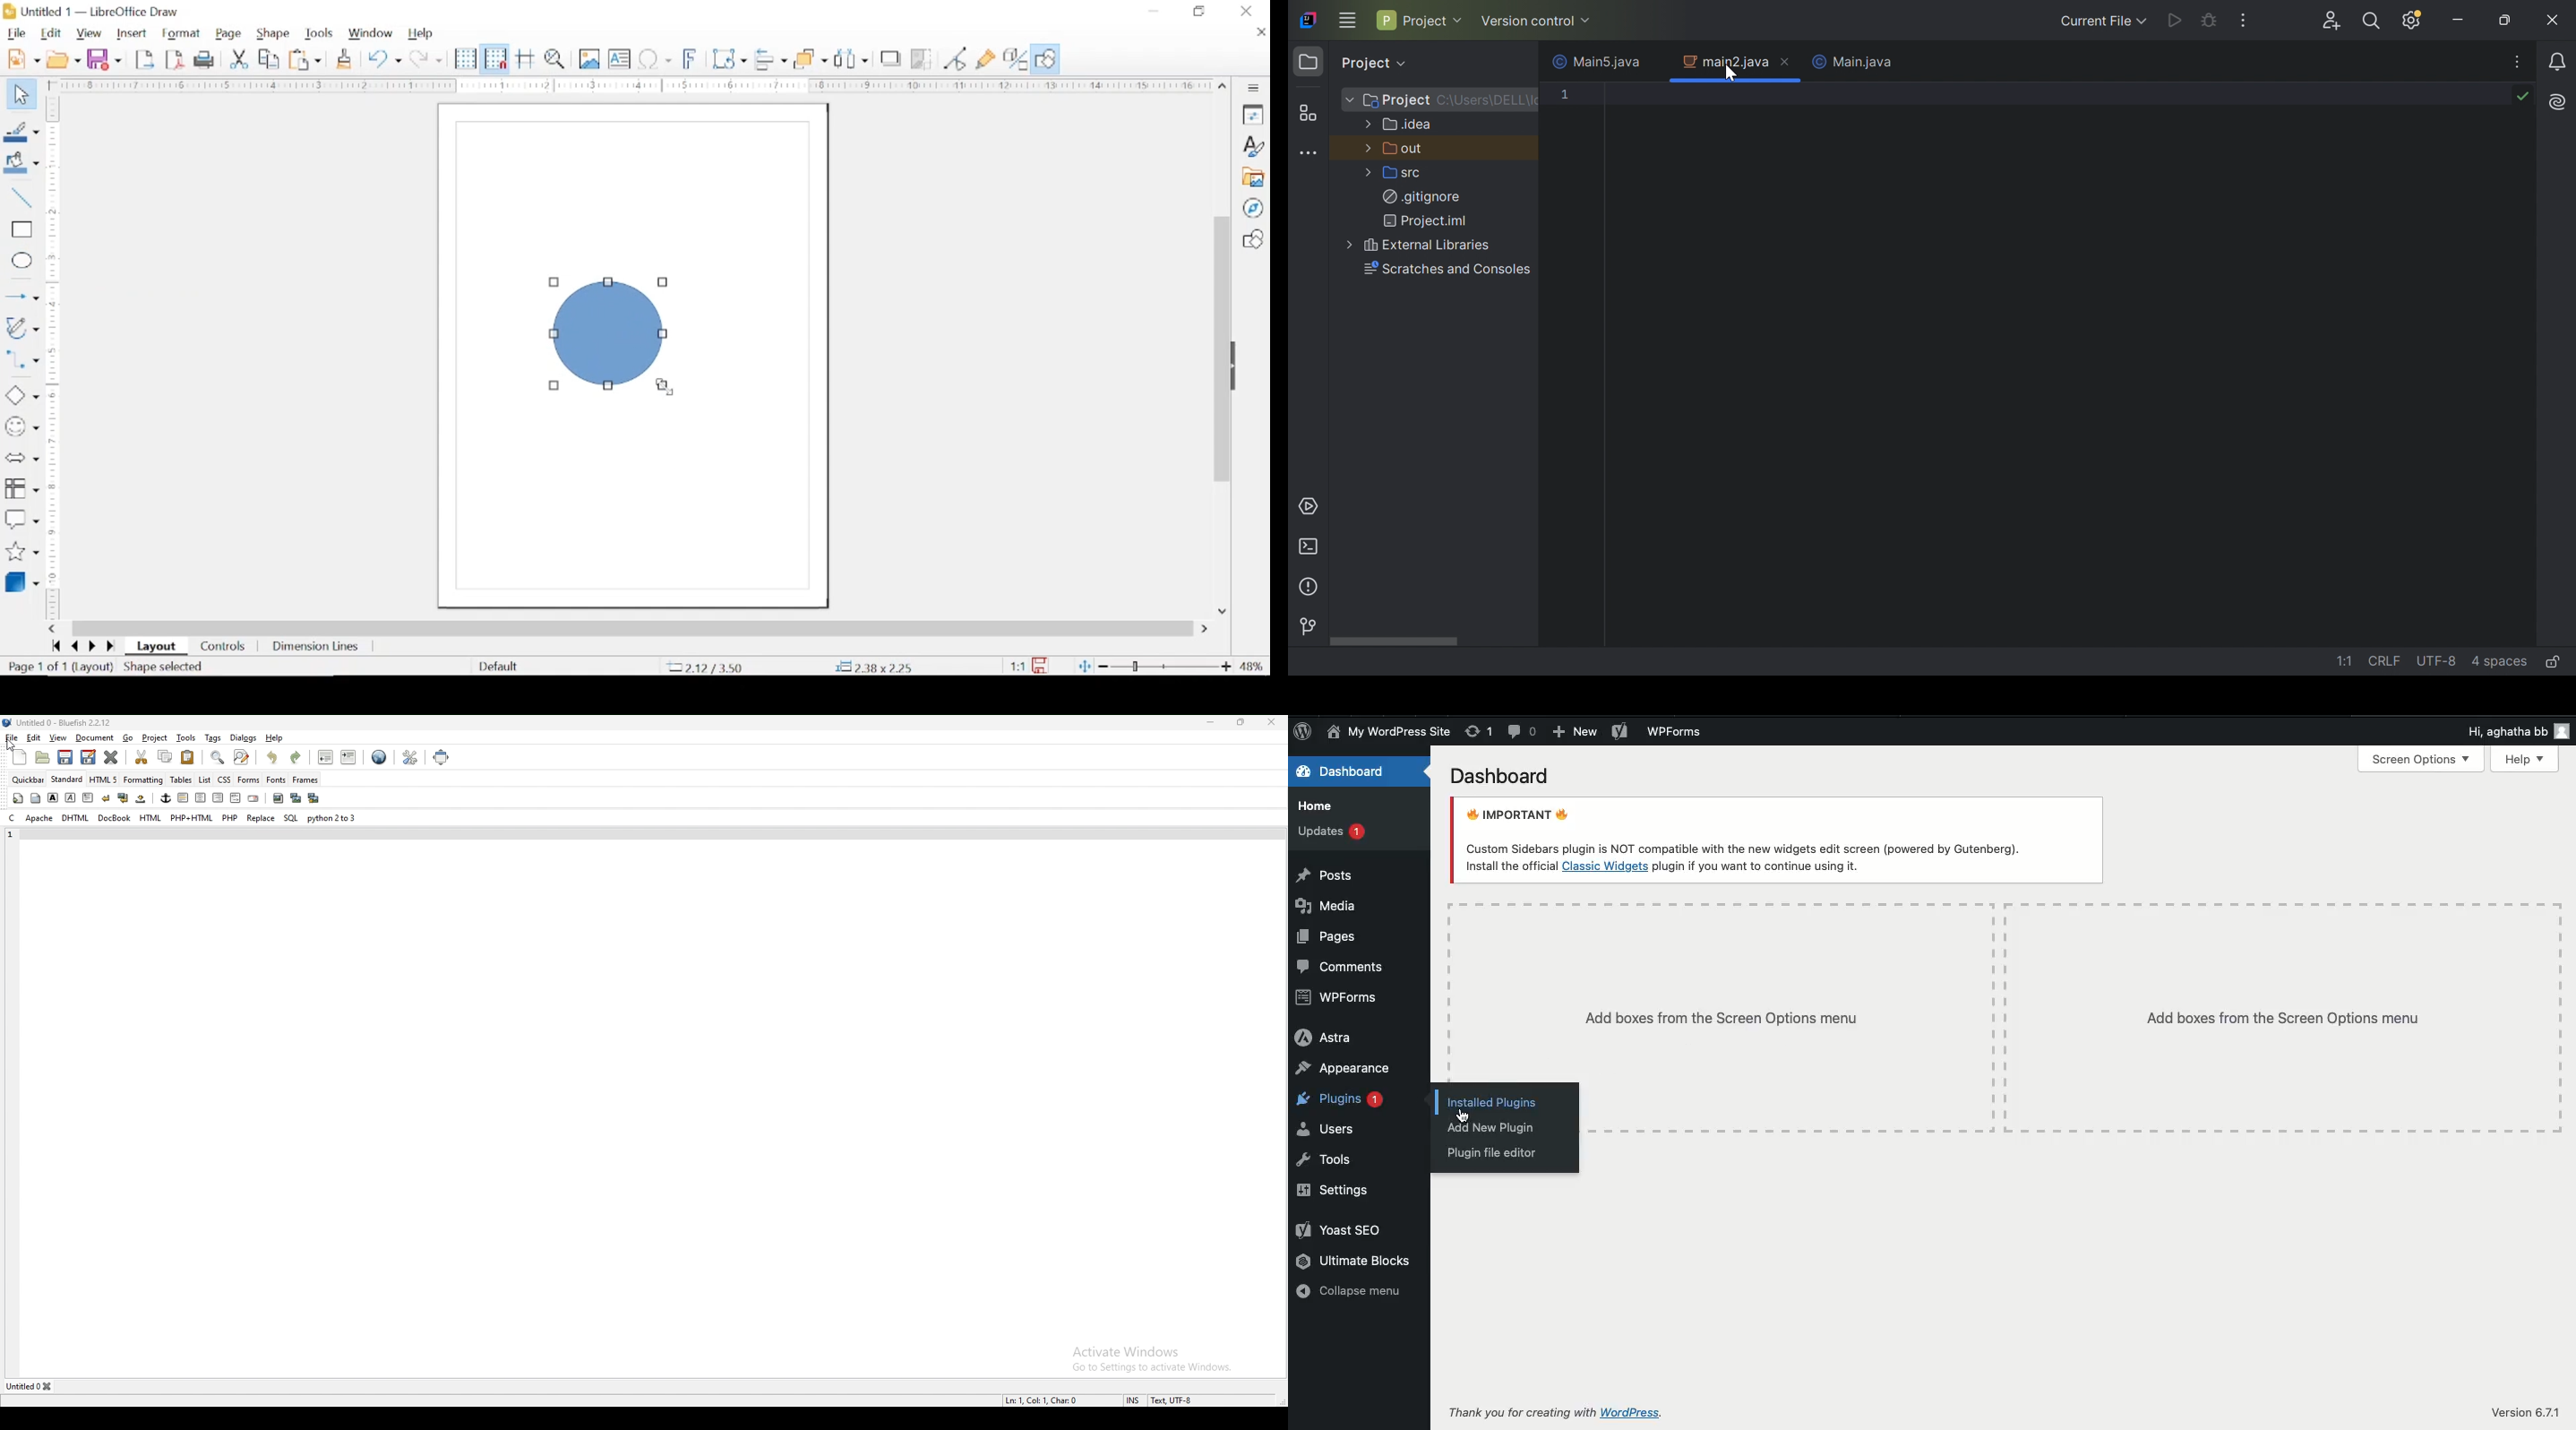 This screenshot has width=2576, height=1456. What do you see at coordinates (2387, 664) in the screenshot?
I see `CRLF` at bounding box center [2387, 664].